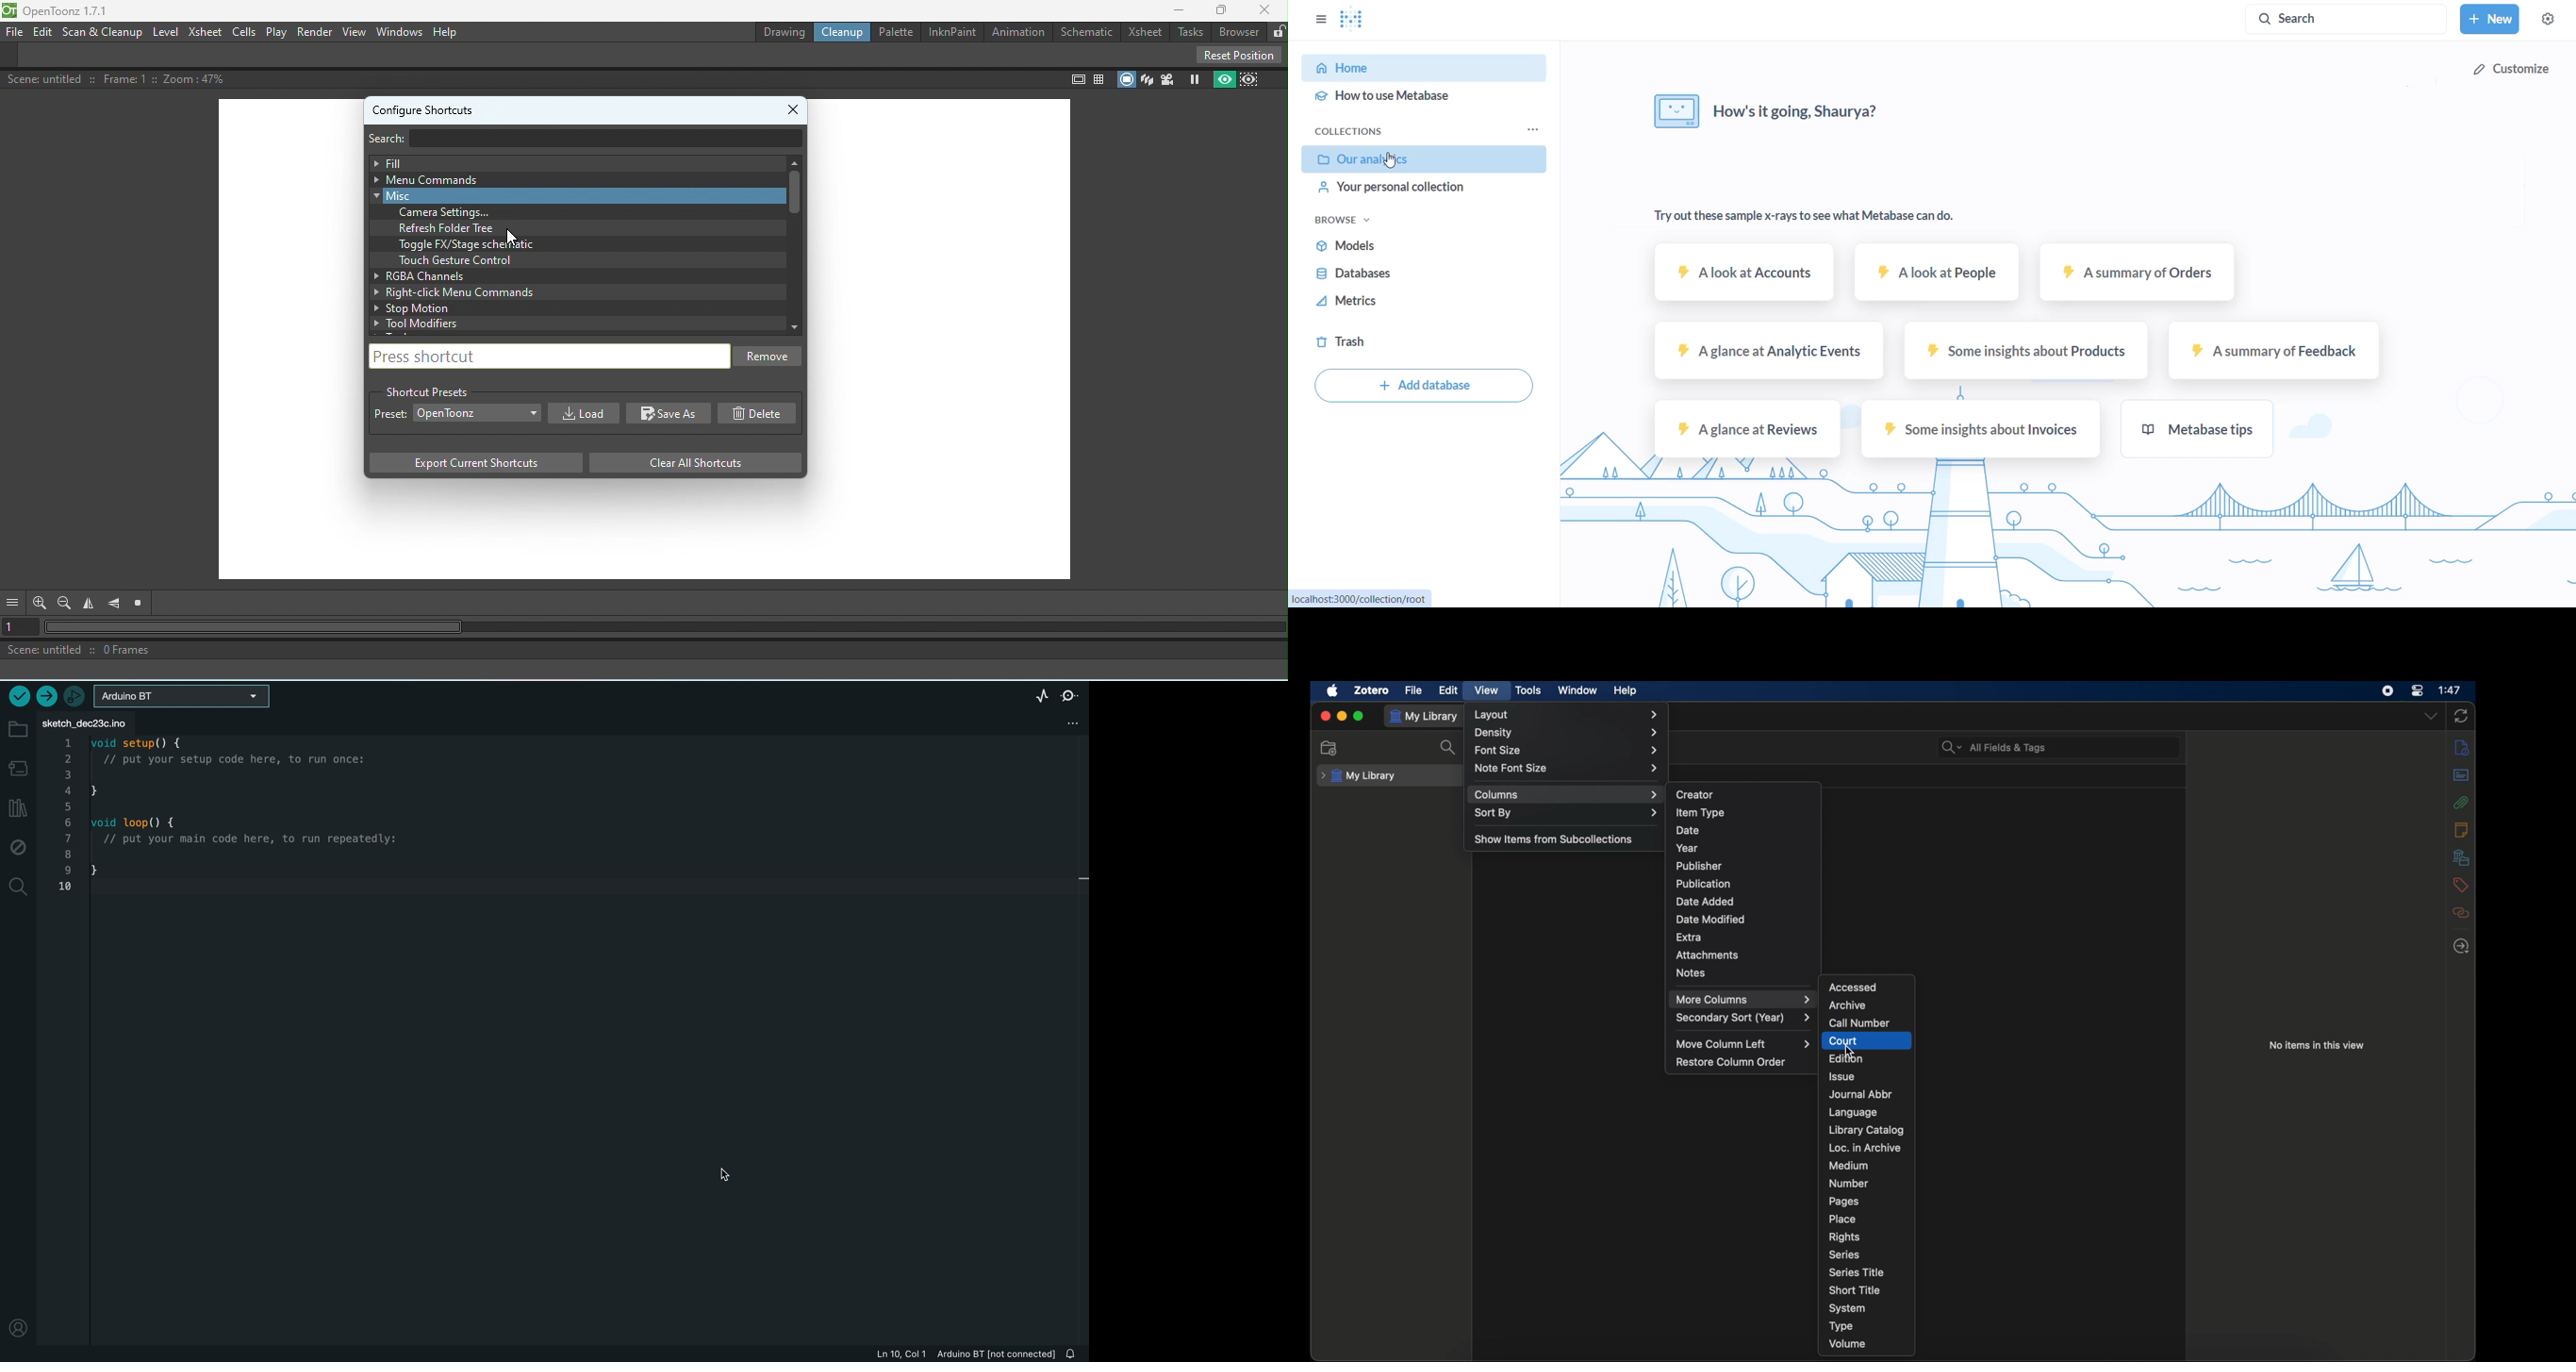 This screenshot has height=1372, width=2576. What do you see at coordinates (446, 32) in the screenshot?
I see `Help` at bounding box center [446, 32].